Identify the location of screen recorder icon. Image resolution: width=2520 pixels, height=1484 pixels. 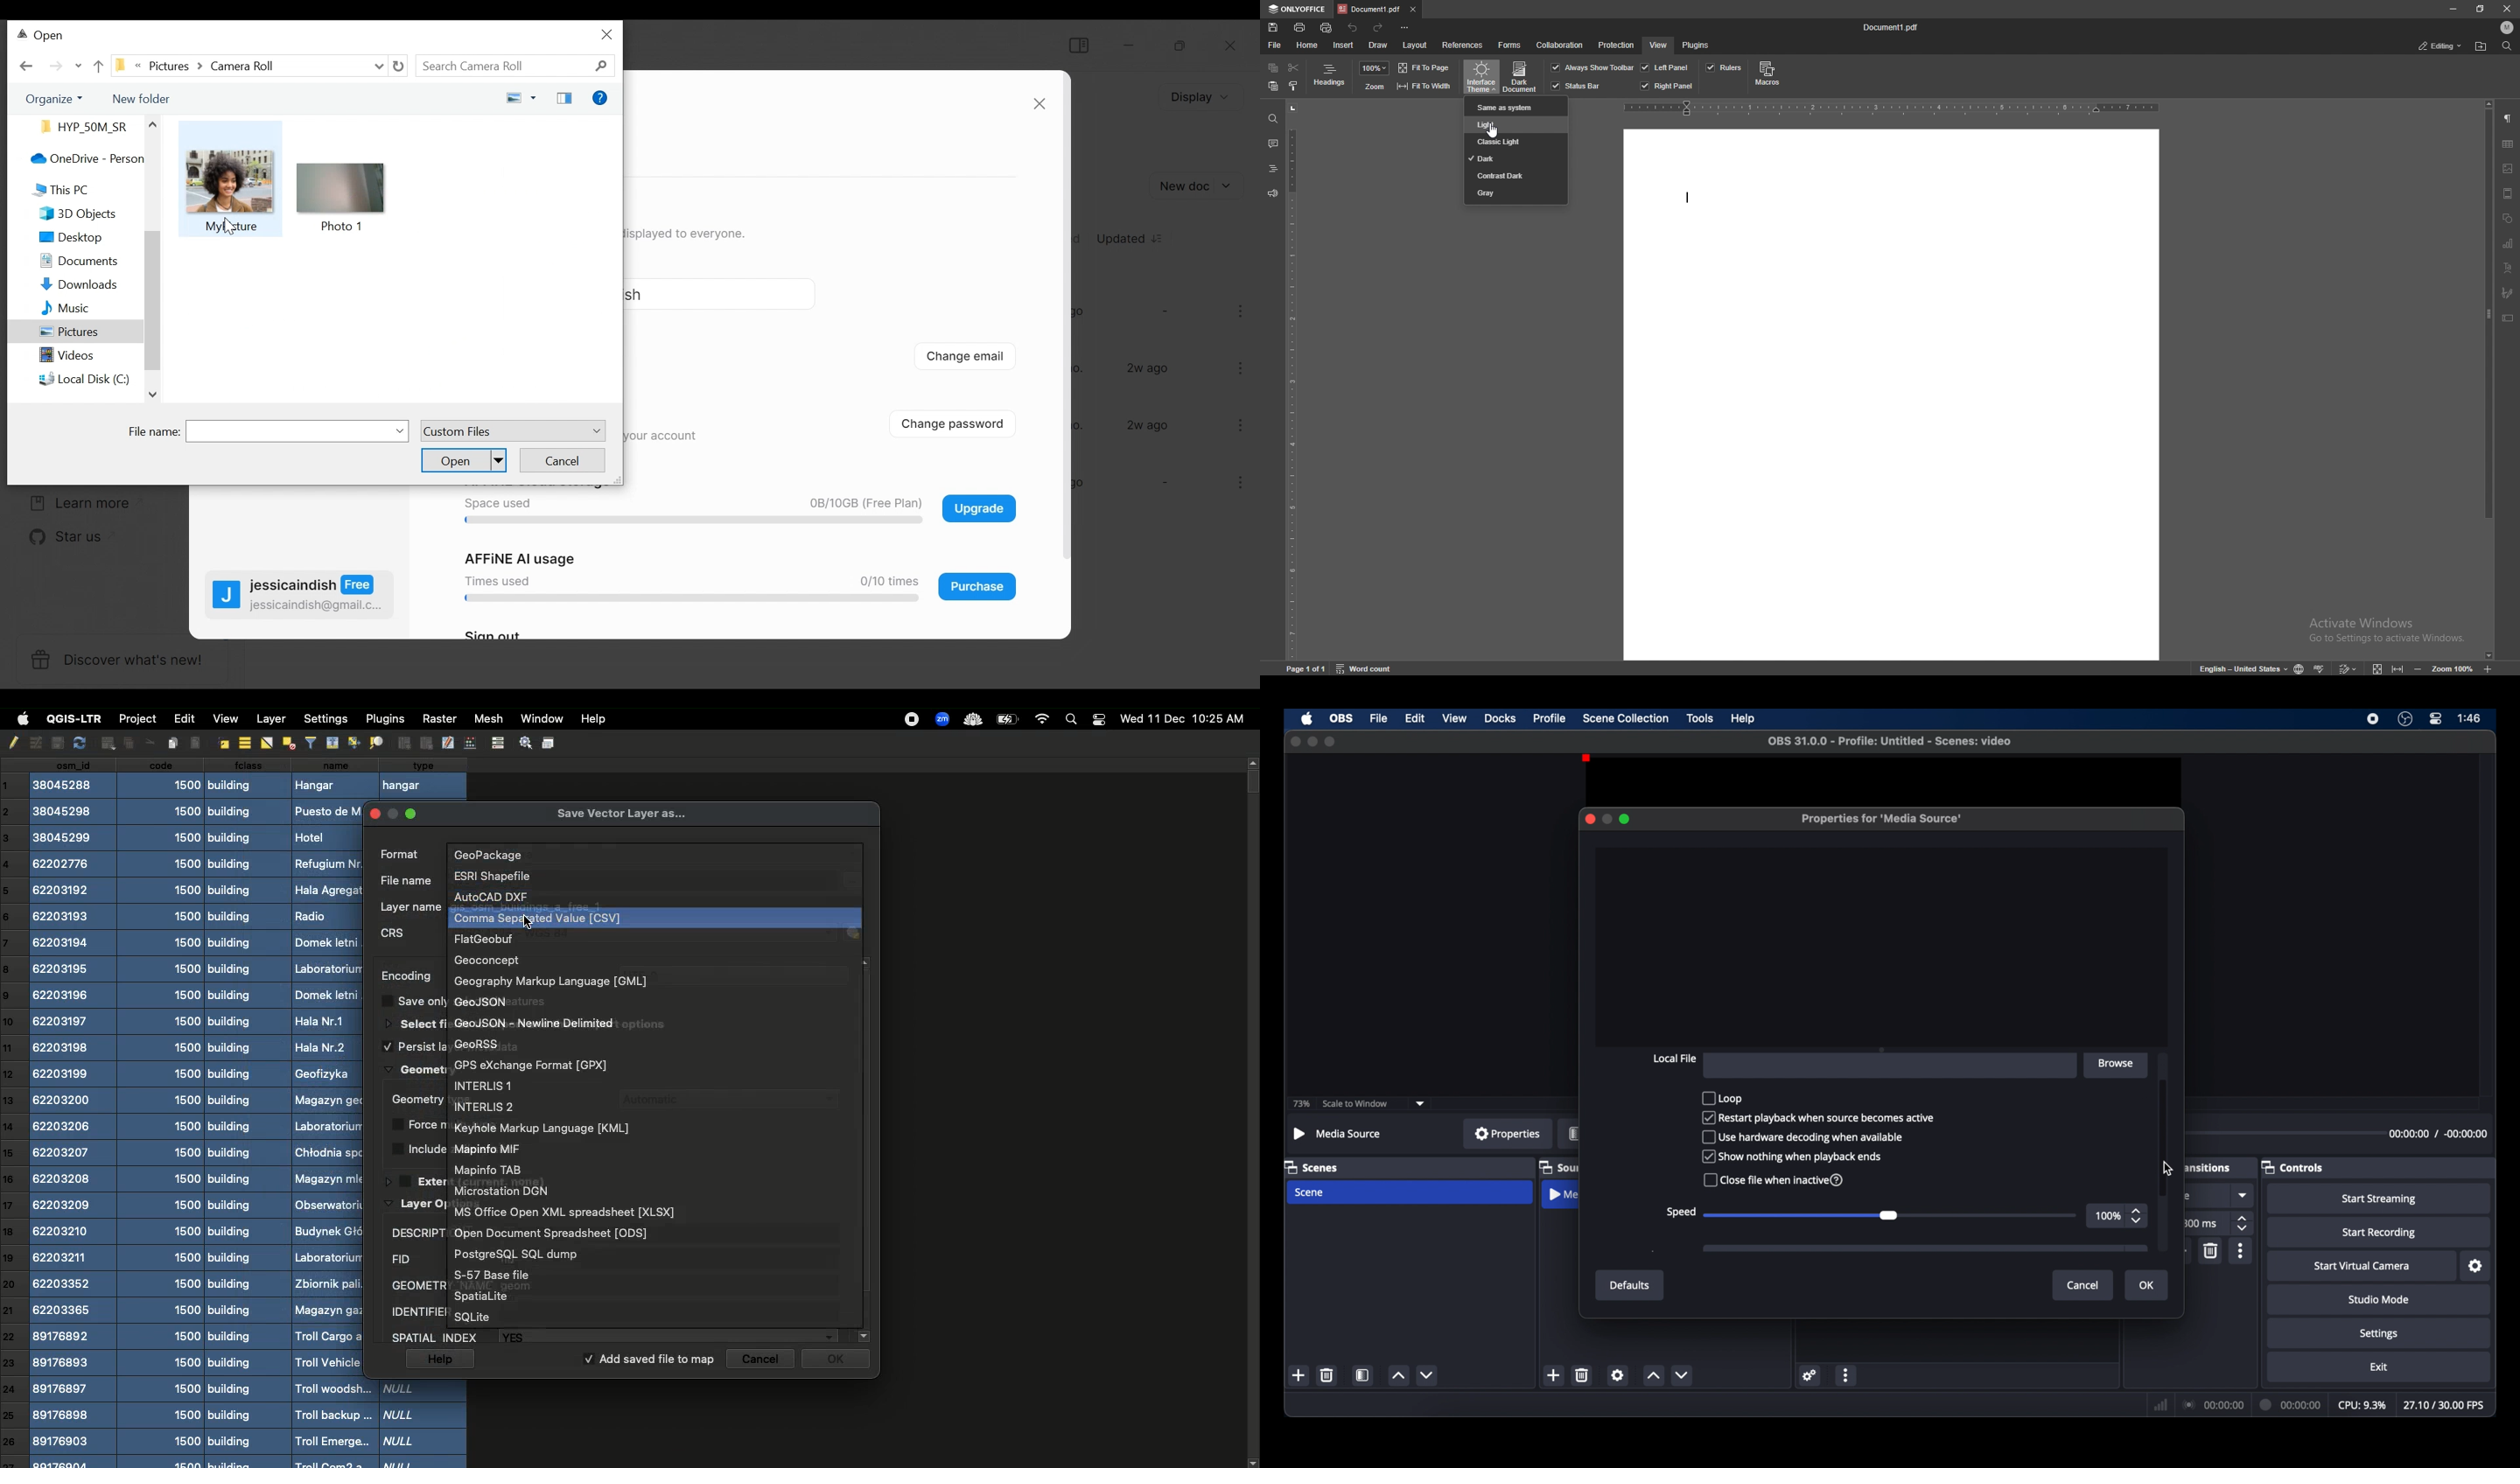
(2373, 719).